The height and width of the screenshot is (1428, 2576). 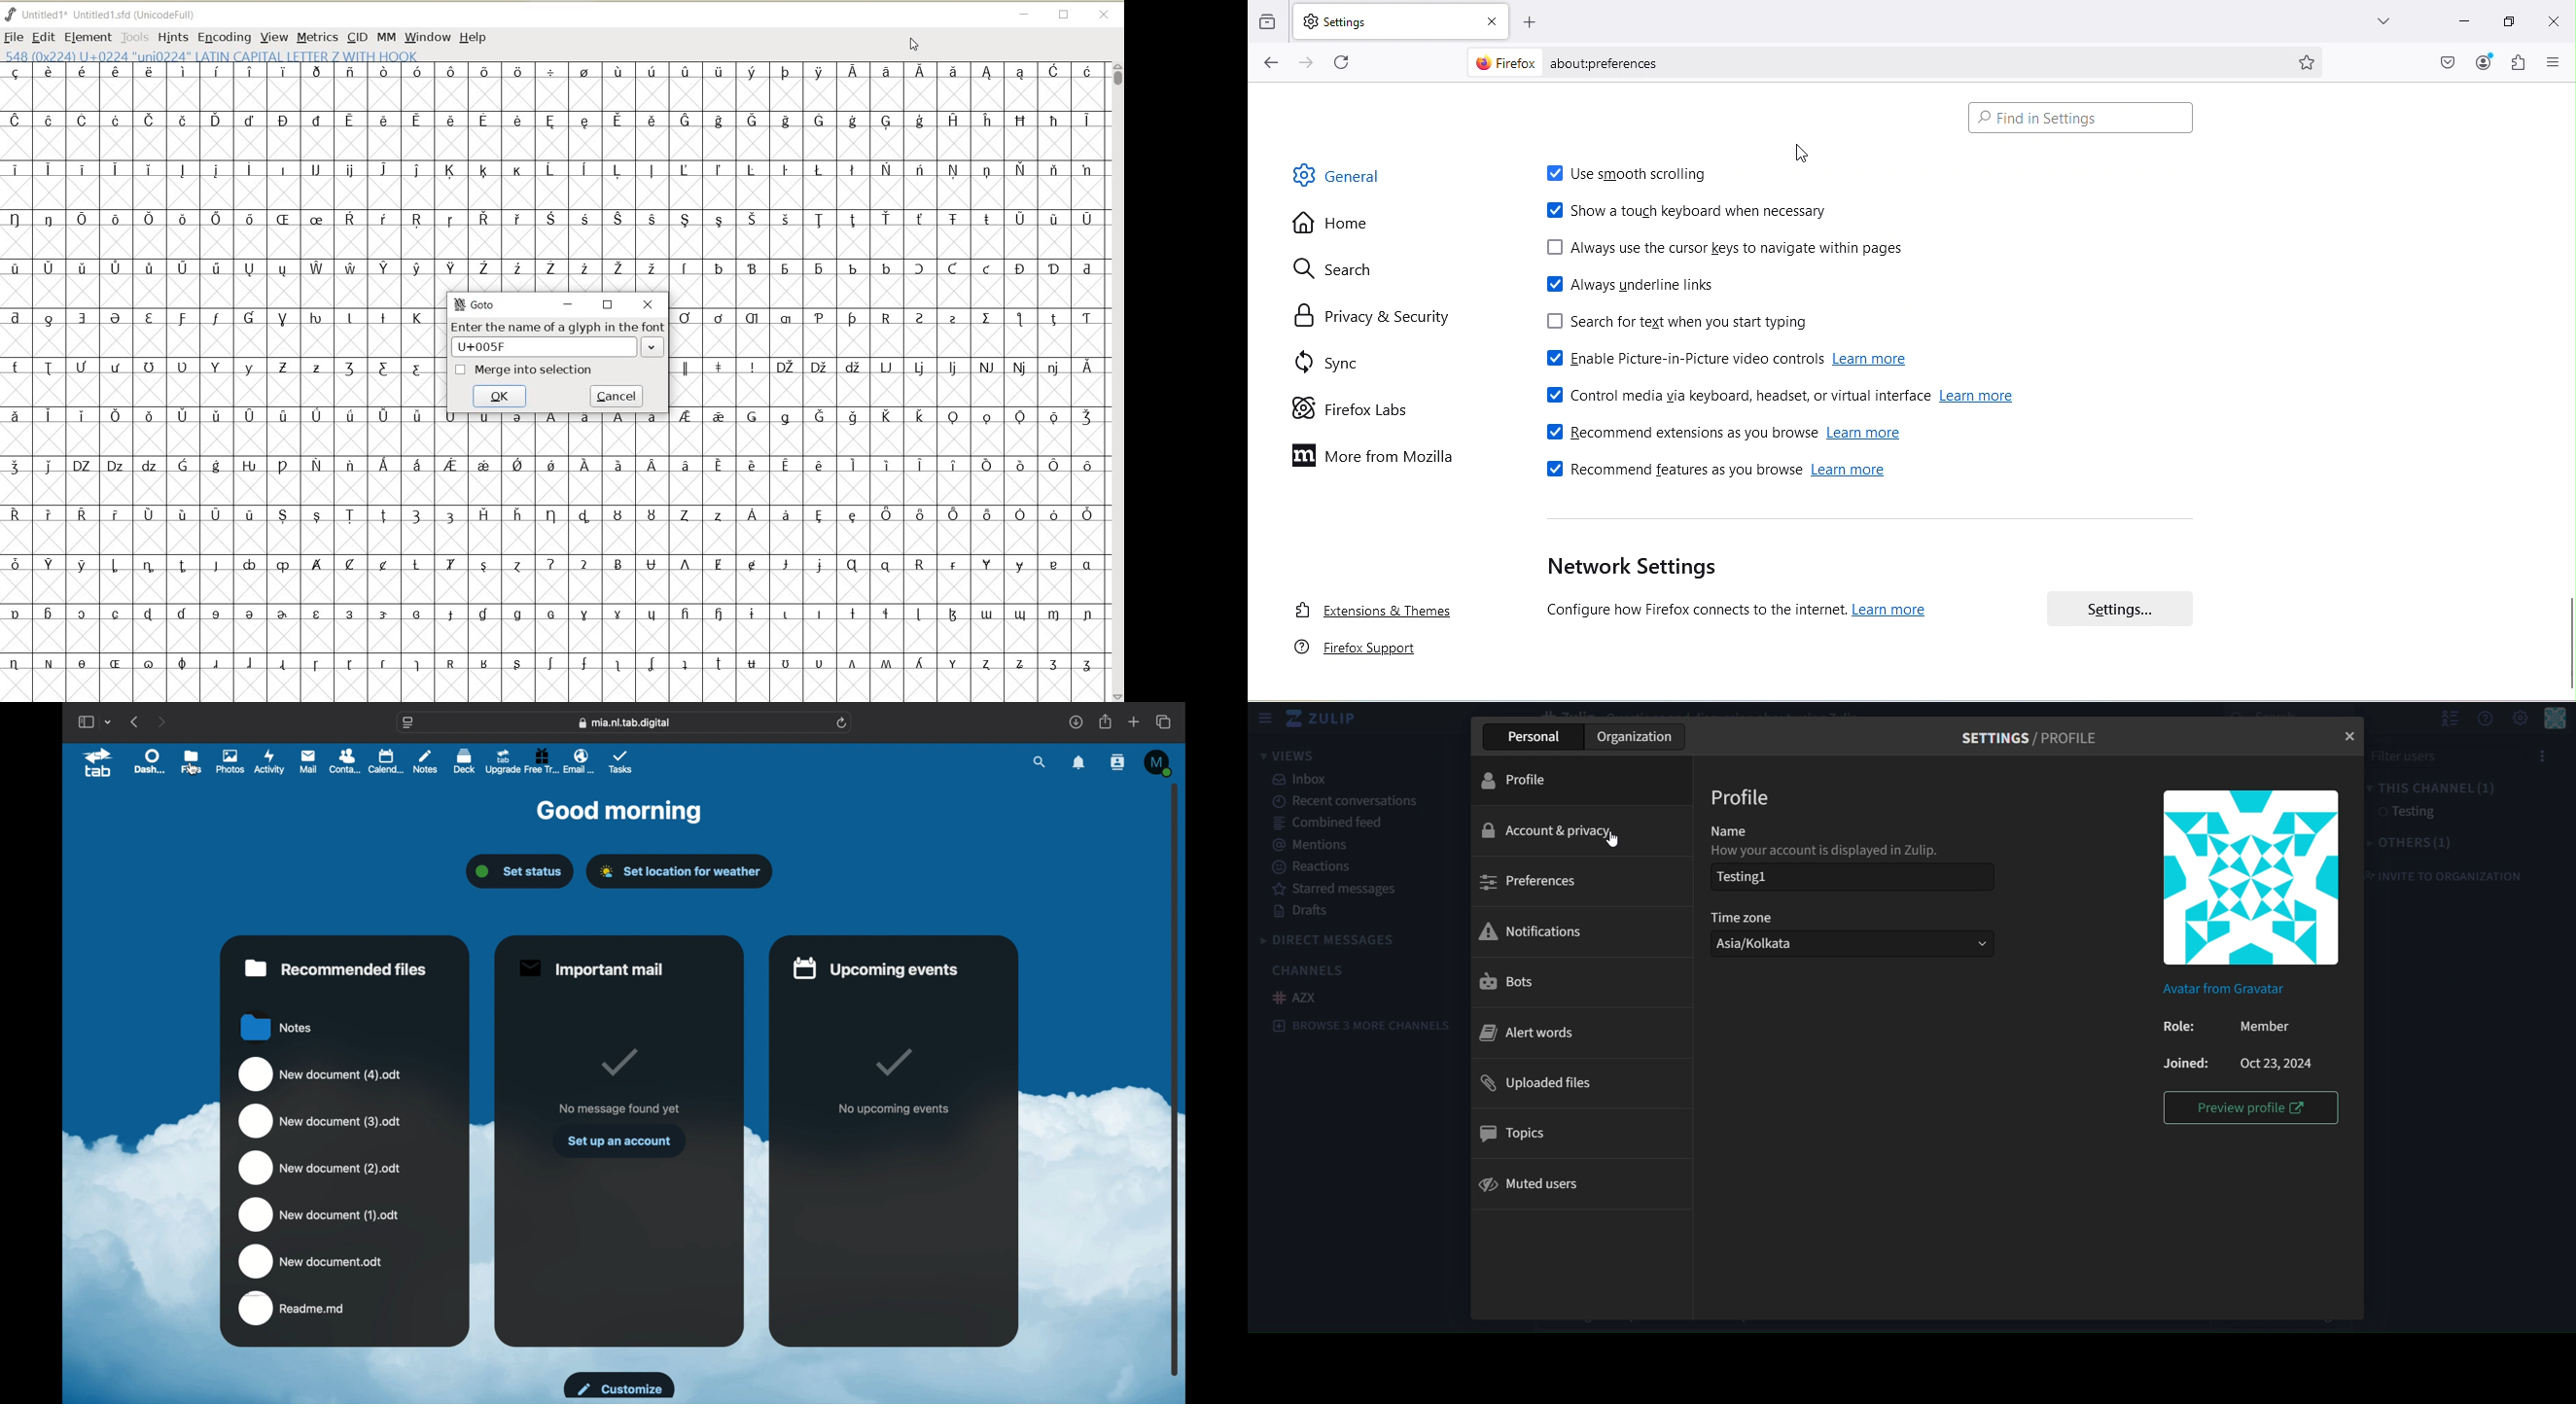 What do you see at coordinates (1629, 169) in the screenshot?
I see `Use smooth scrolling` at bounding box center [1629, 169].